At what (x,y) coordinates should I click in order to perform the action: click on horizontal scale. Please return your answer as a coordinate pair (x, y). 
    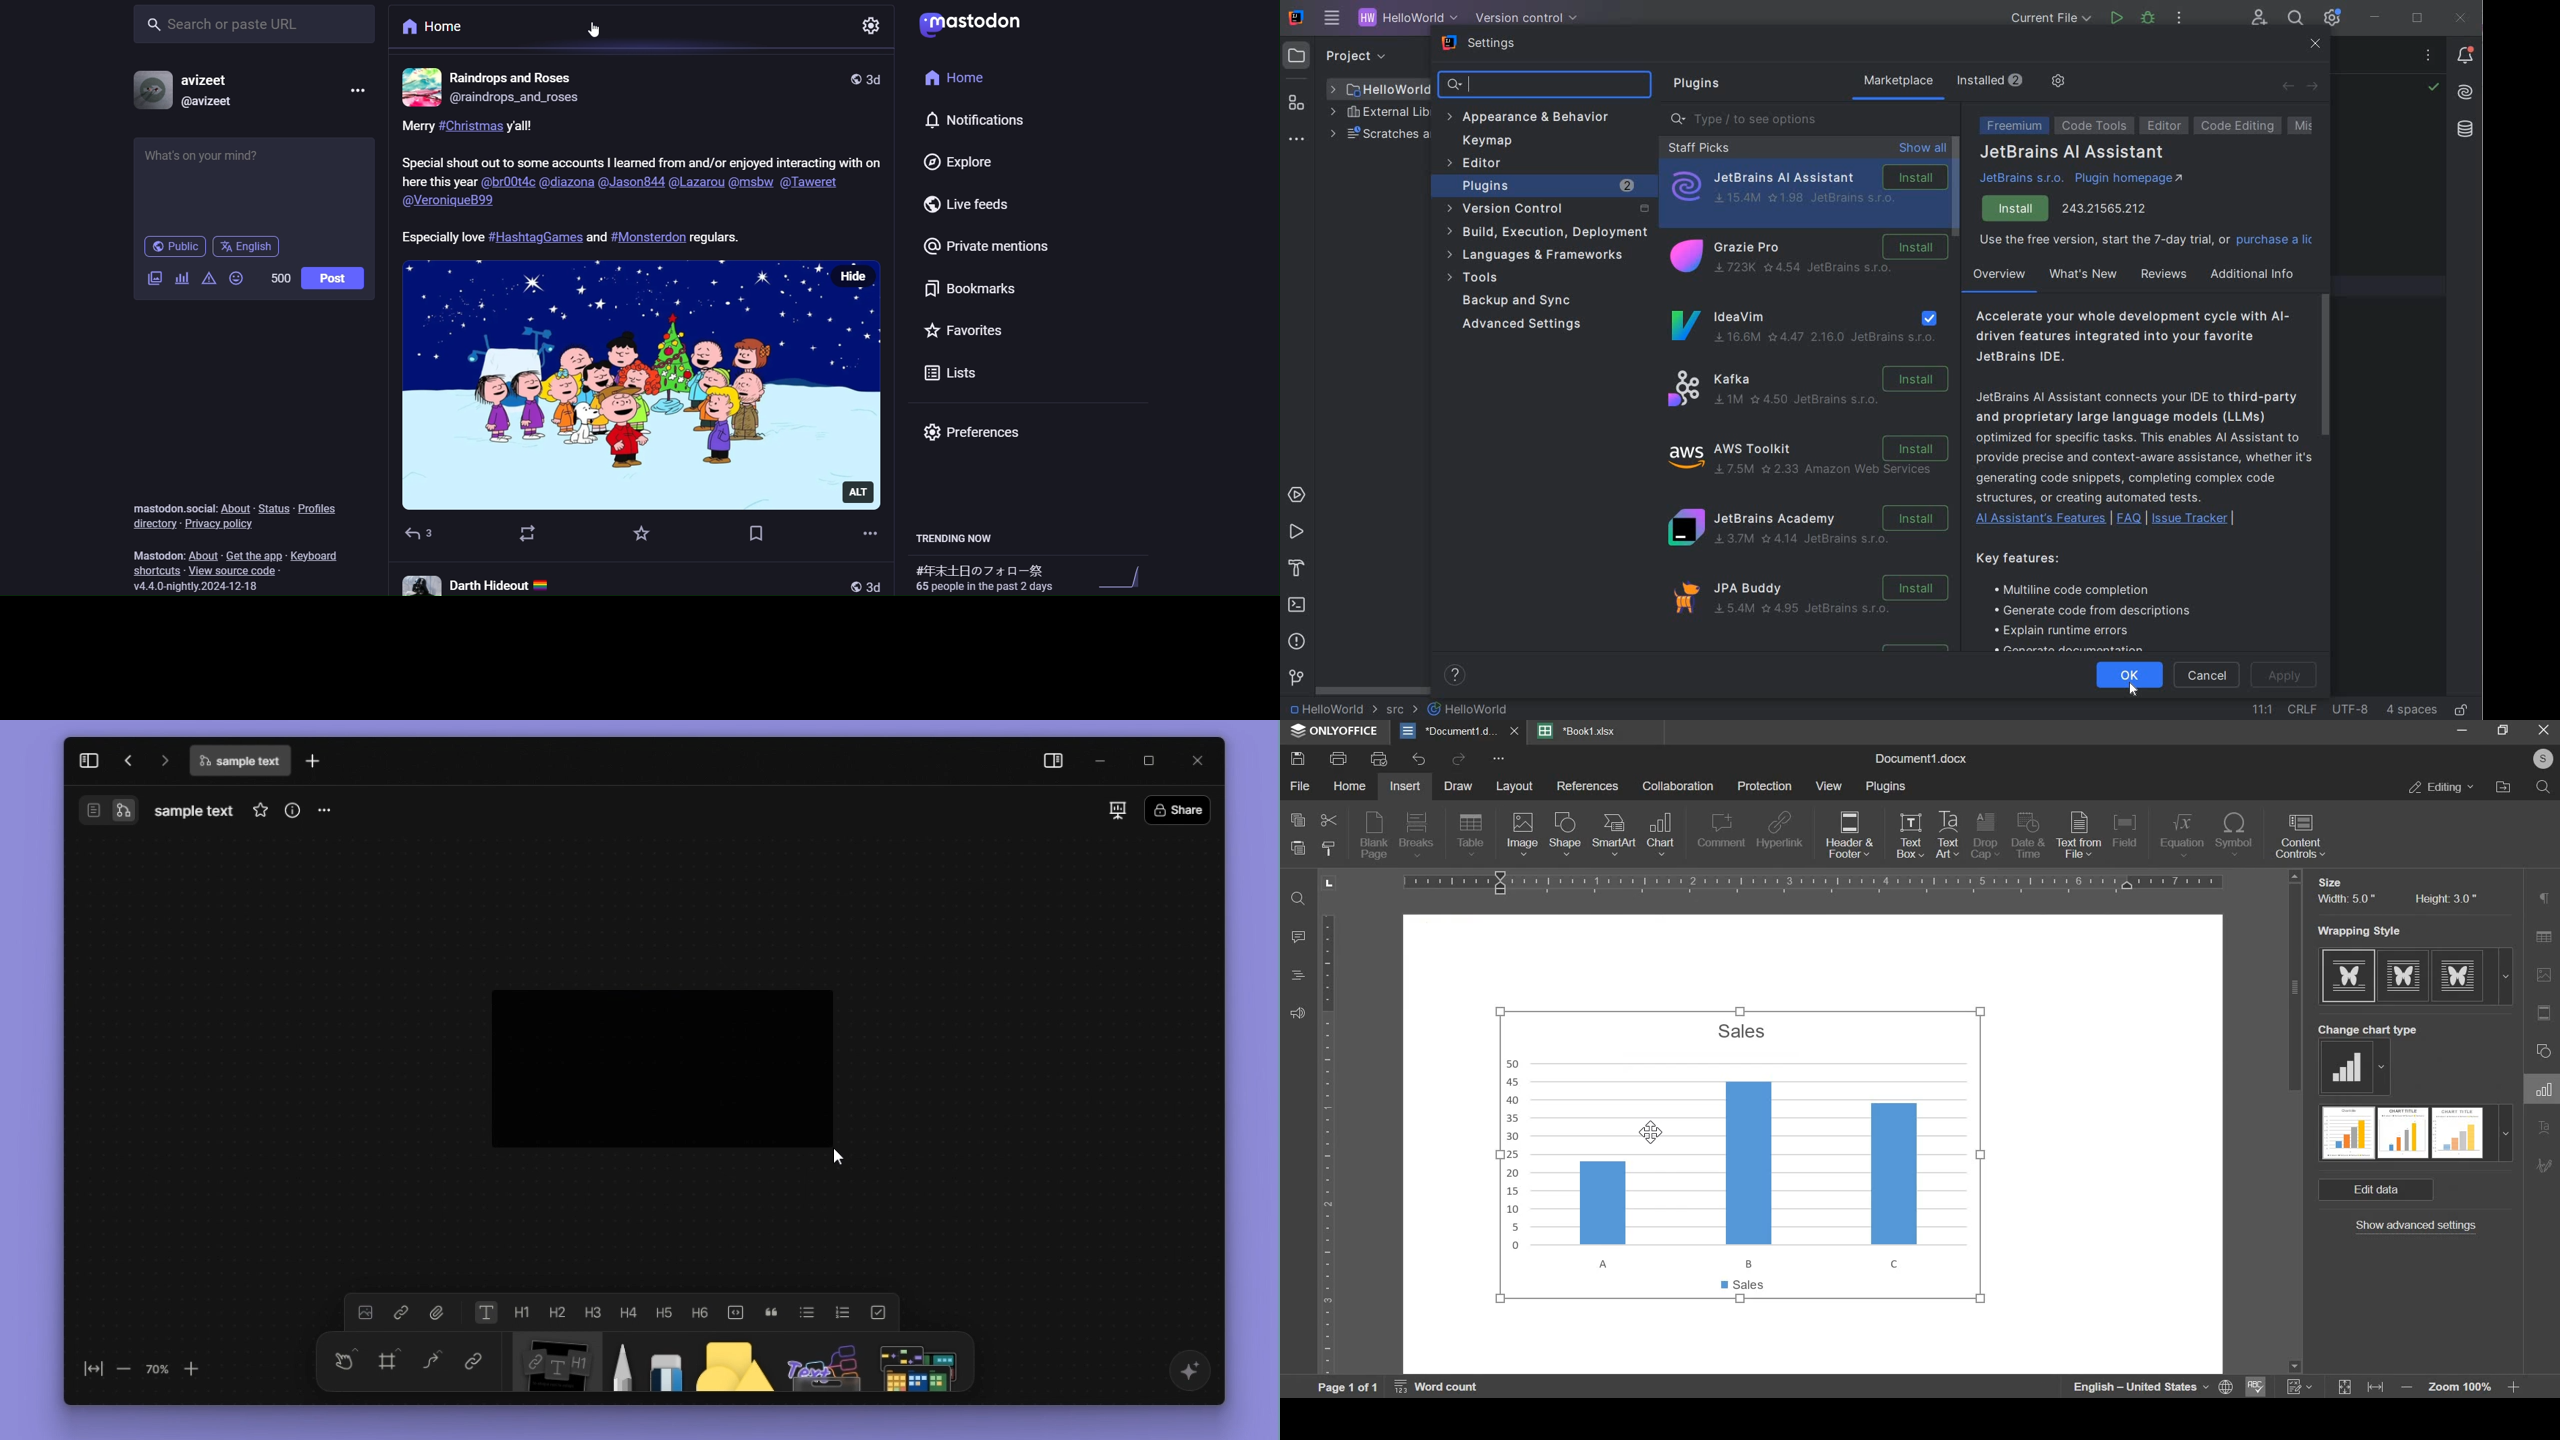
    Looking at the image, I should click on (1818, 882).